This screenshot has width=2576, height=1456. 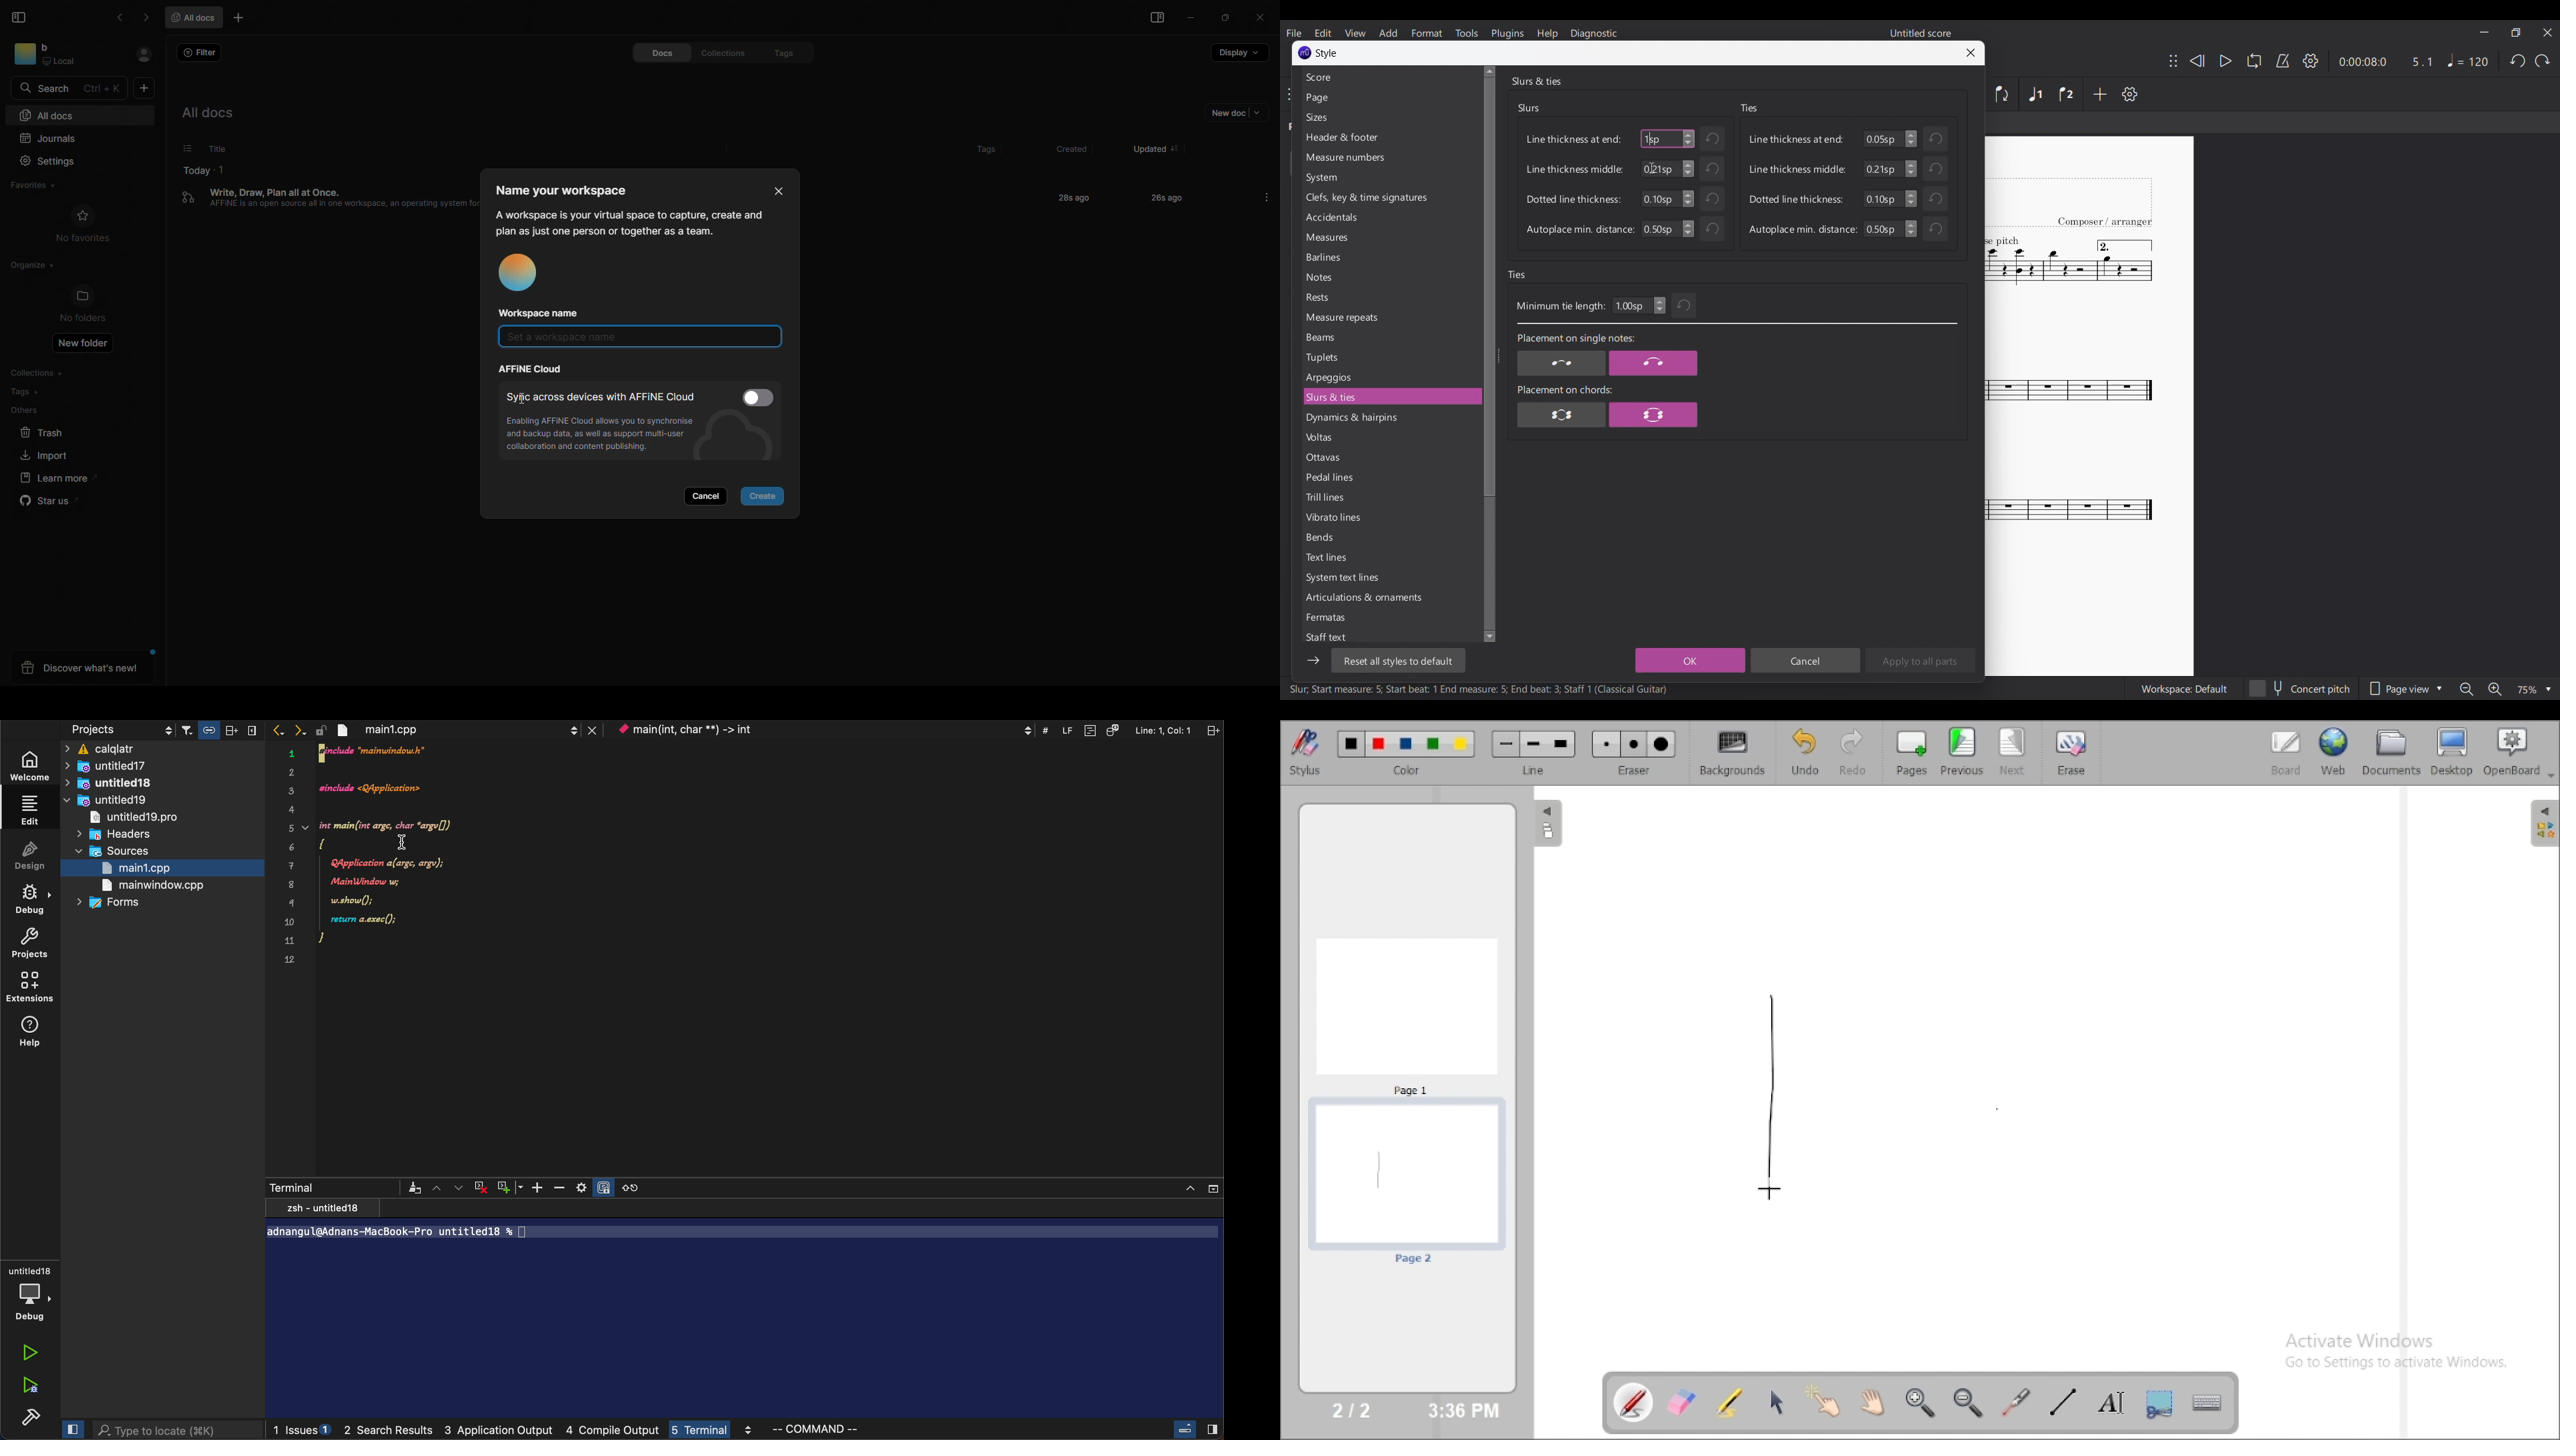 I want to click on Undo, so click(x=1711, y=169).